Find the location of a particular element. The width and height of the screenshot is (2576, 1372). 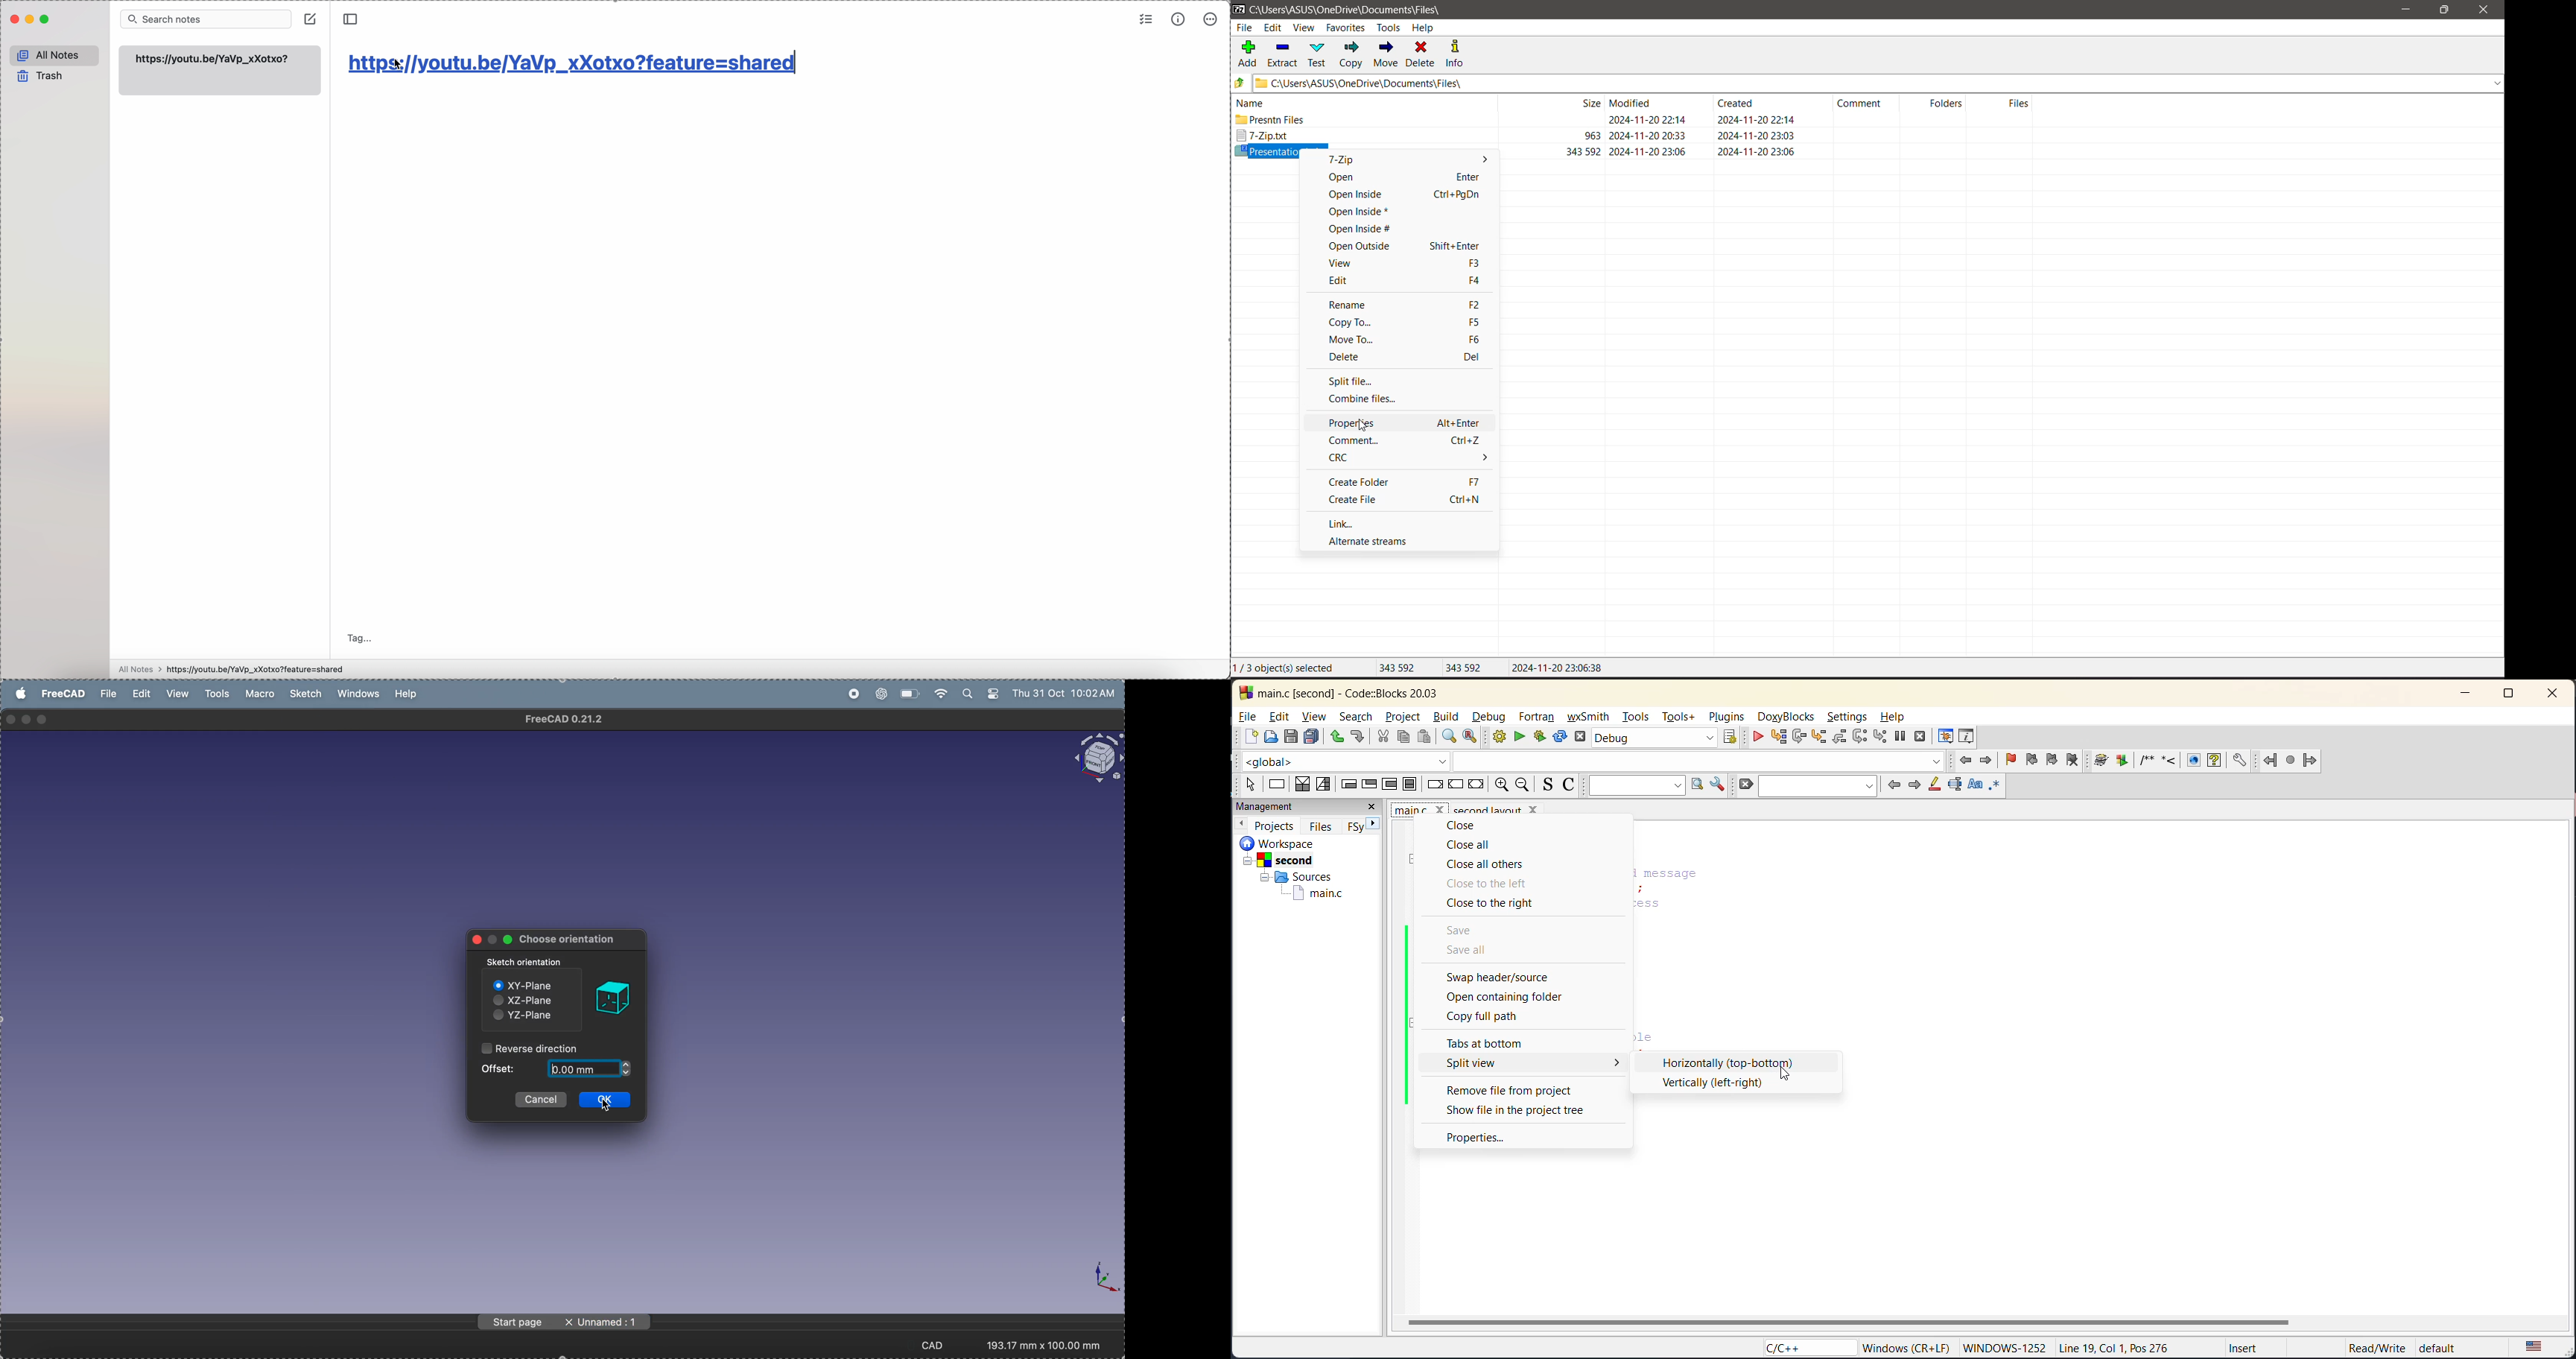

doxyblocks is located at coordinates (1787, 717).